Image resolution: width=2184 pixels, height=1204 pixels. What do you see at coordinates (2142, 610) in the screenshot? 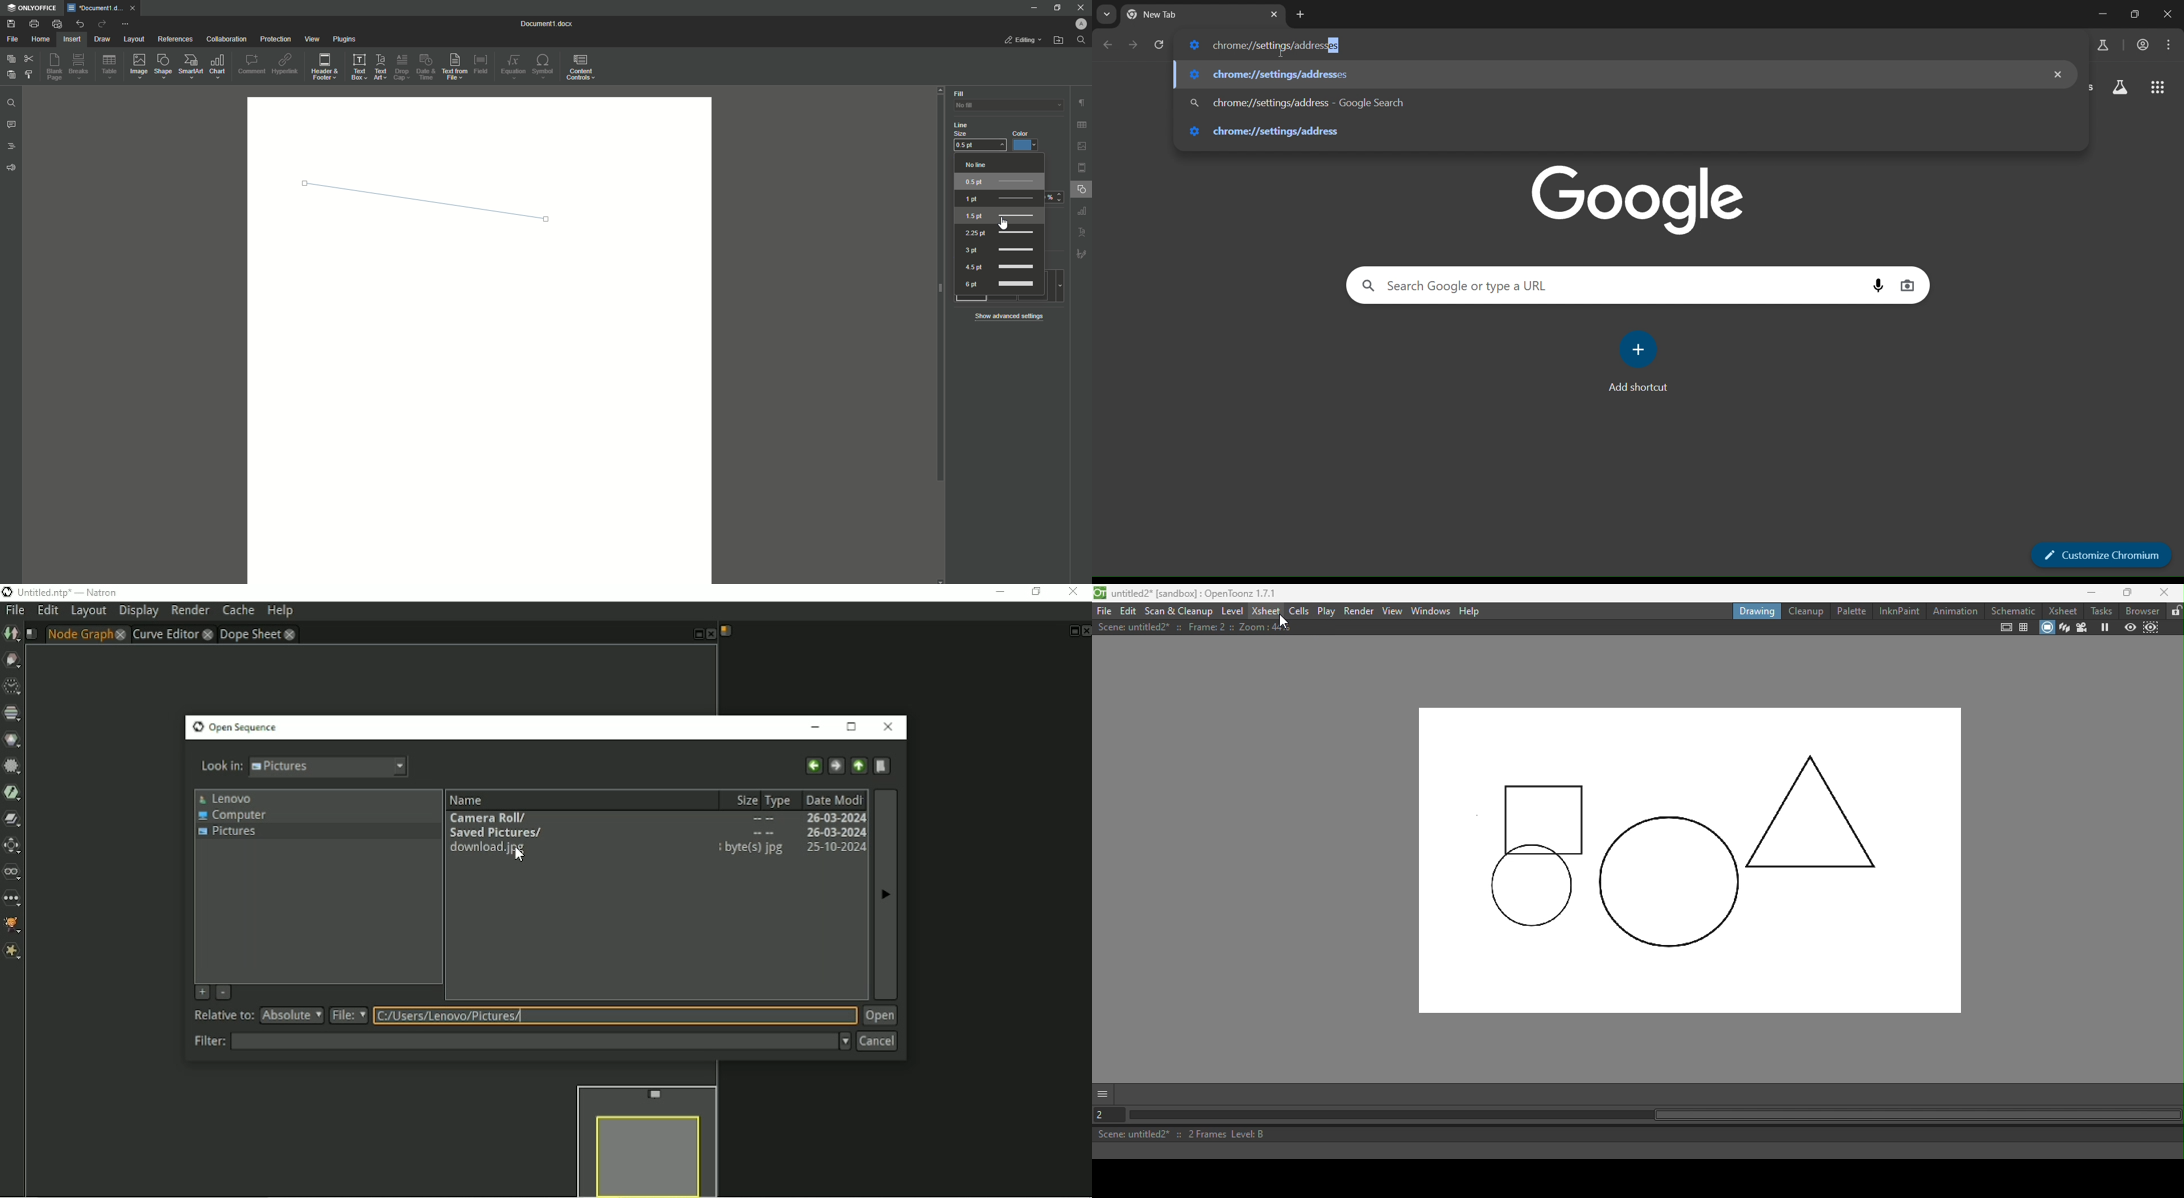
I see `Browser` at bounding box center [2142, 610].